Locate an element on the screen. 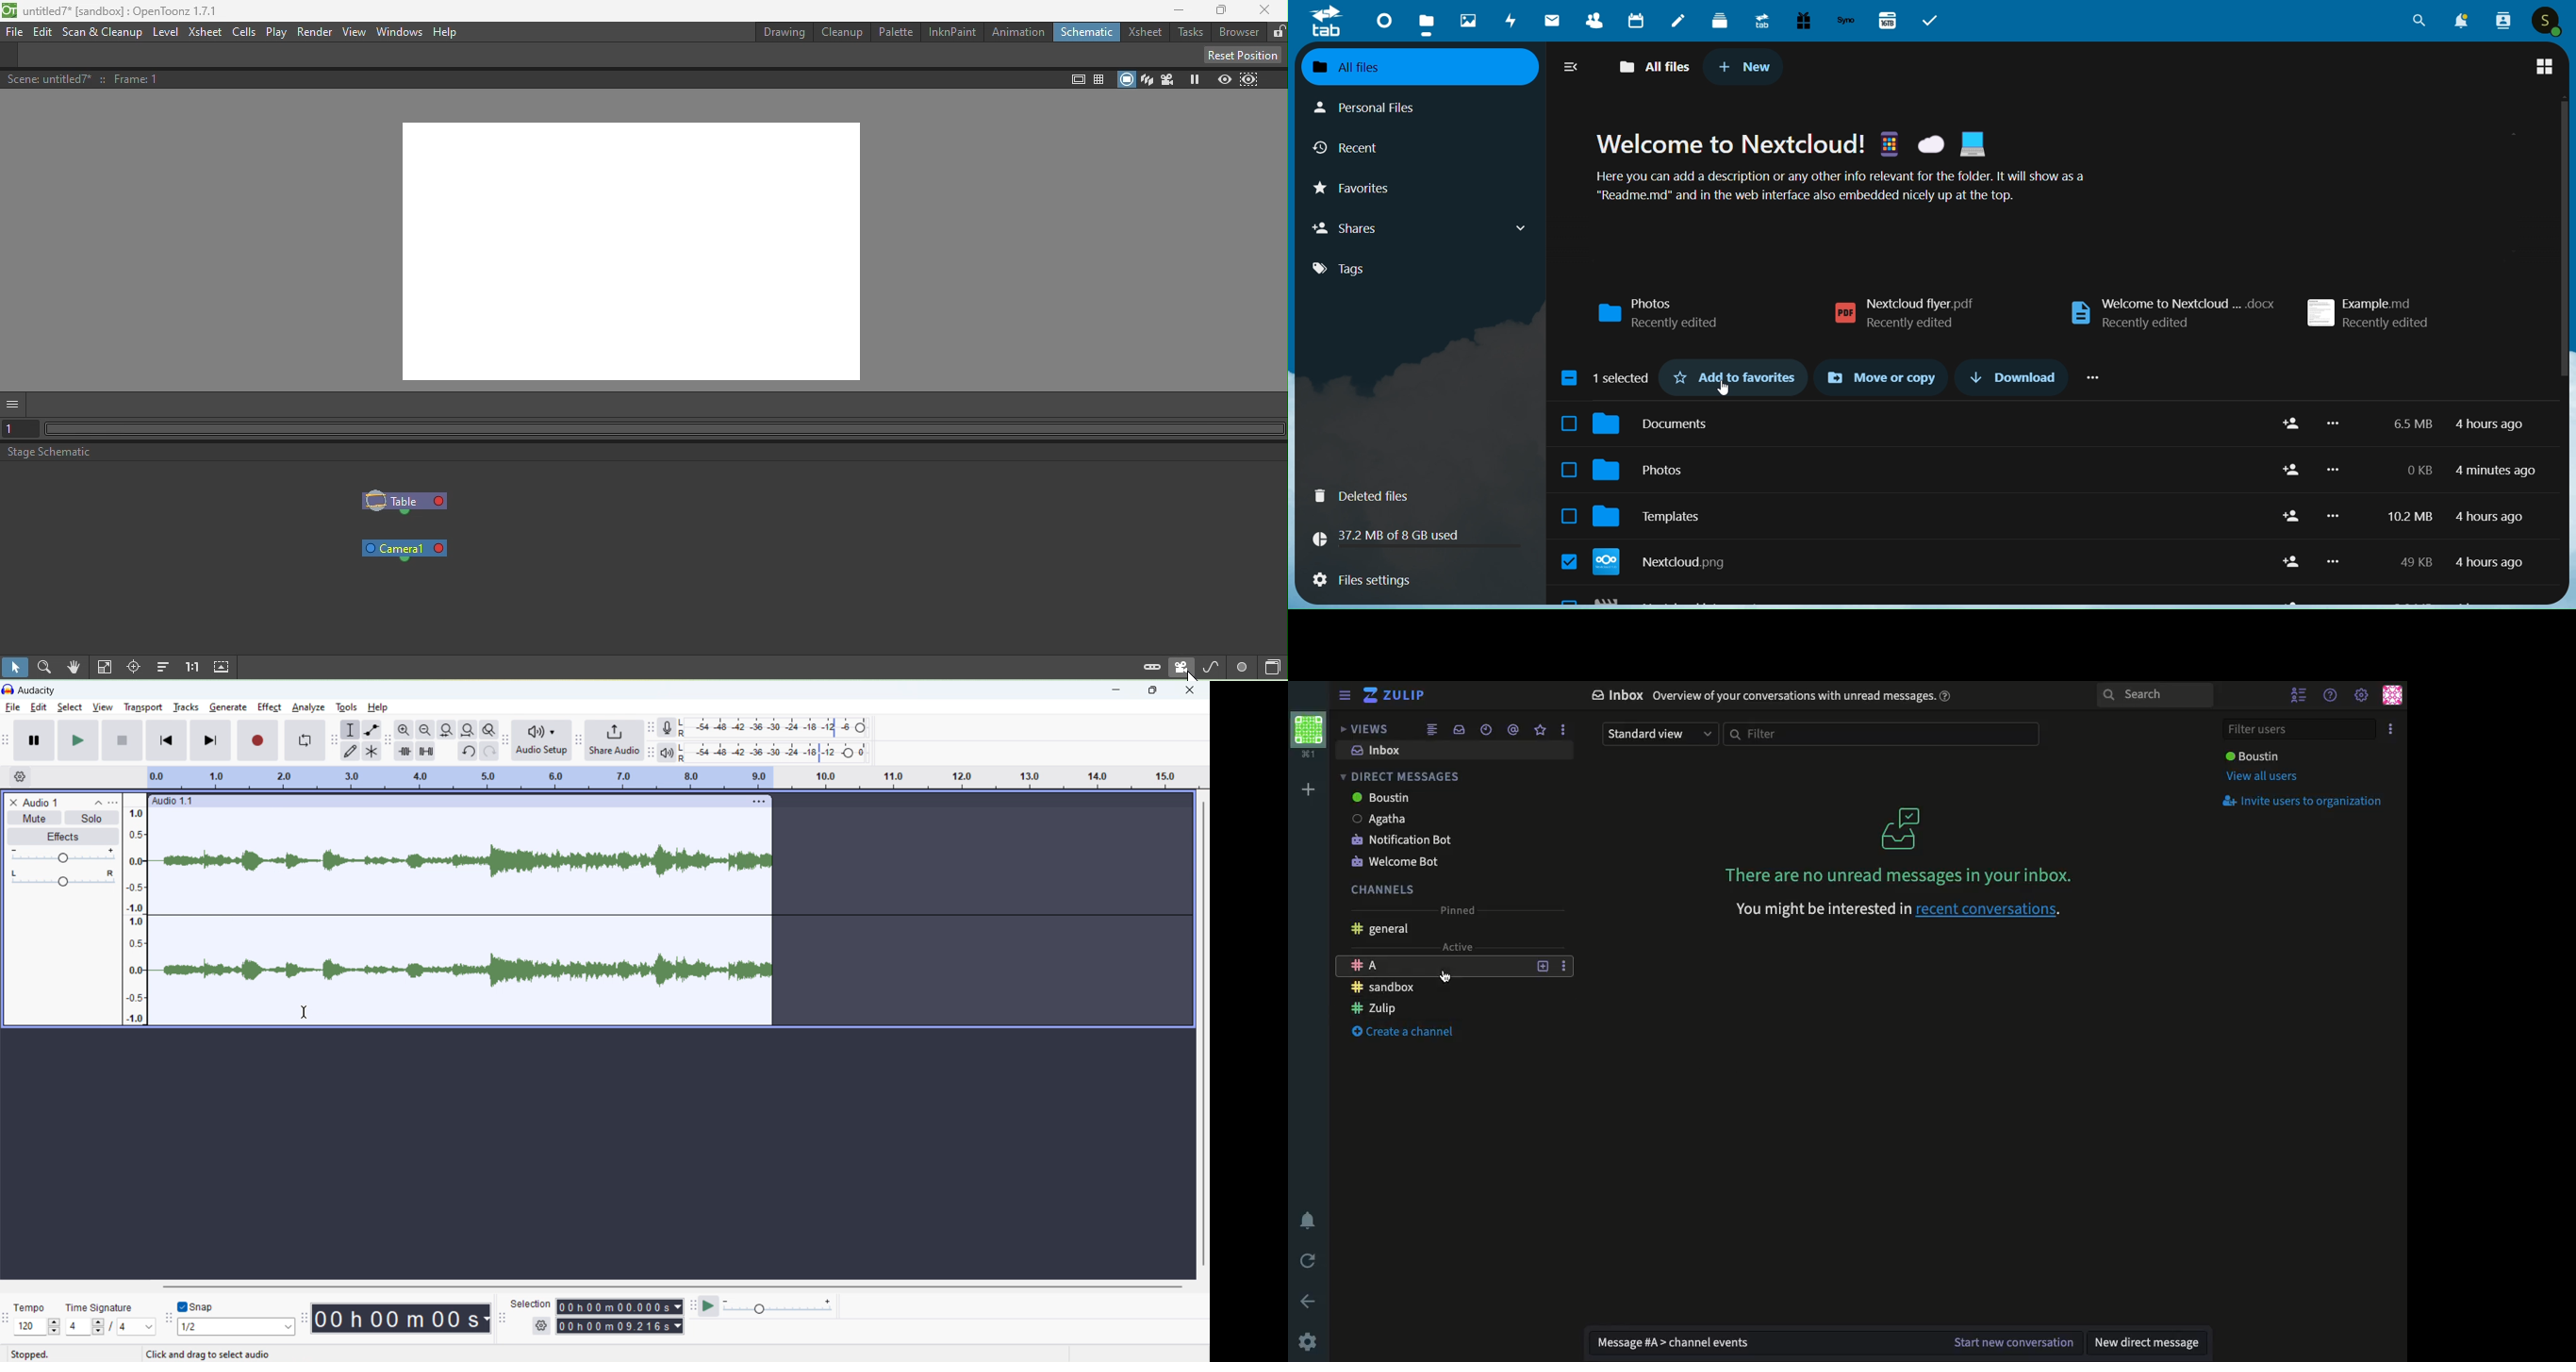  pan is located at coordinates (62, 878).